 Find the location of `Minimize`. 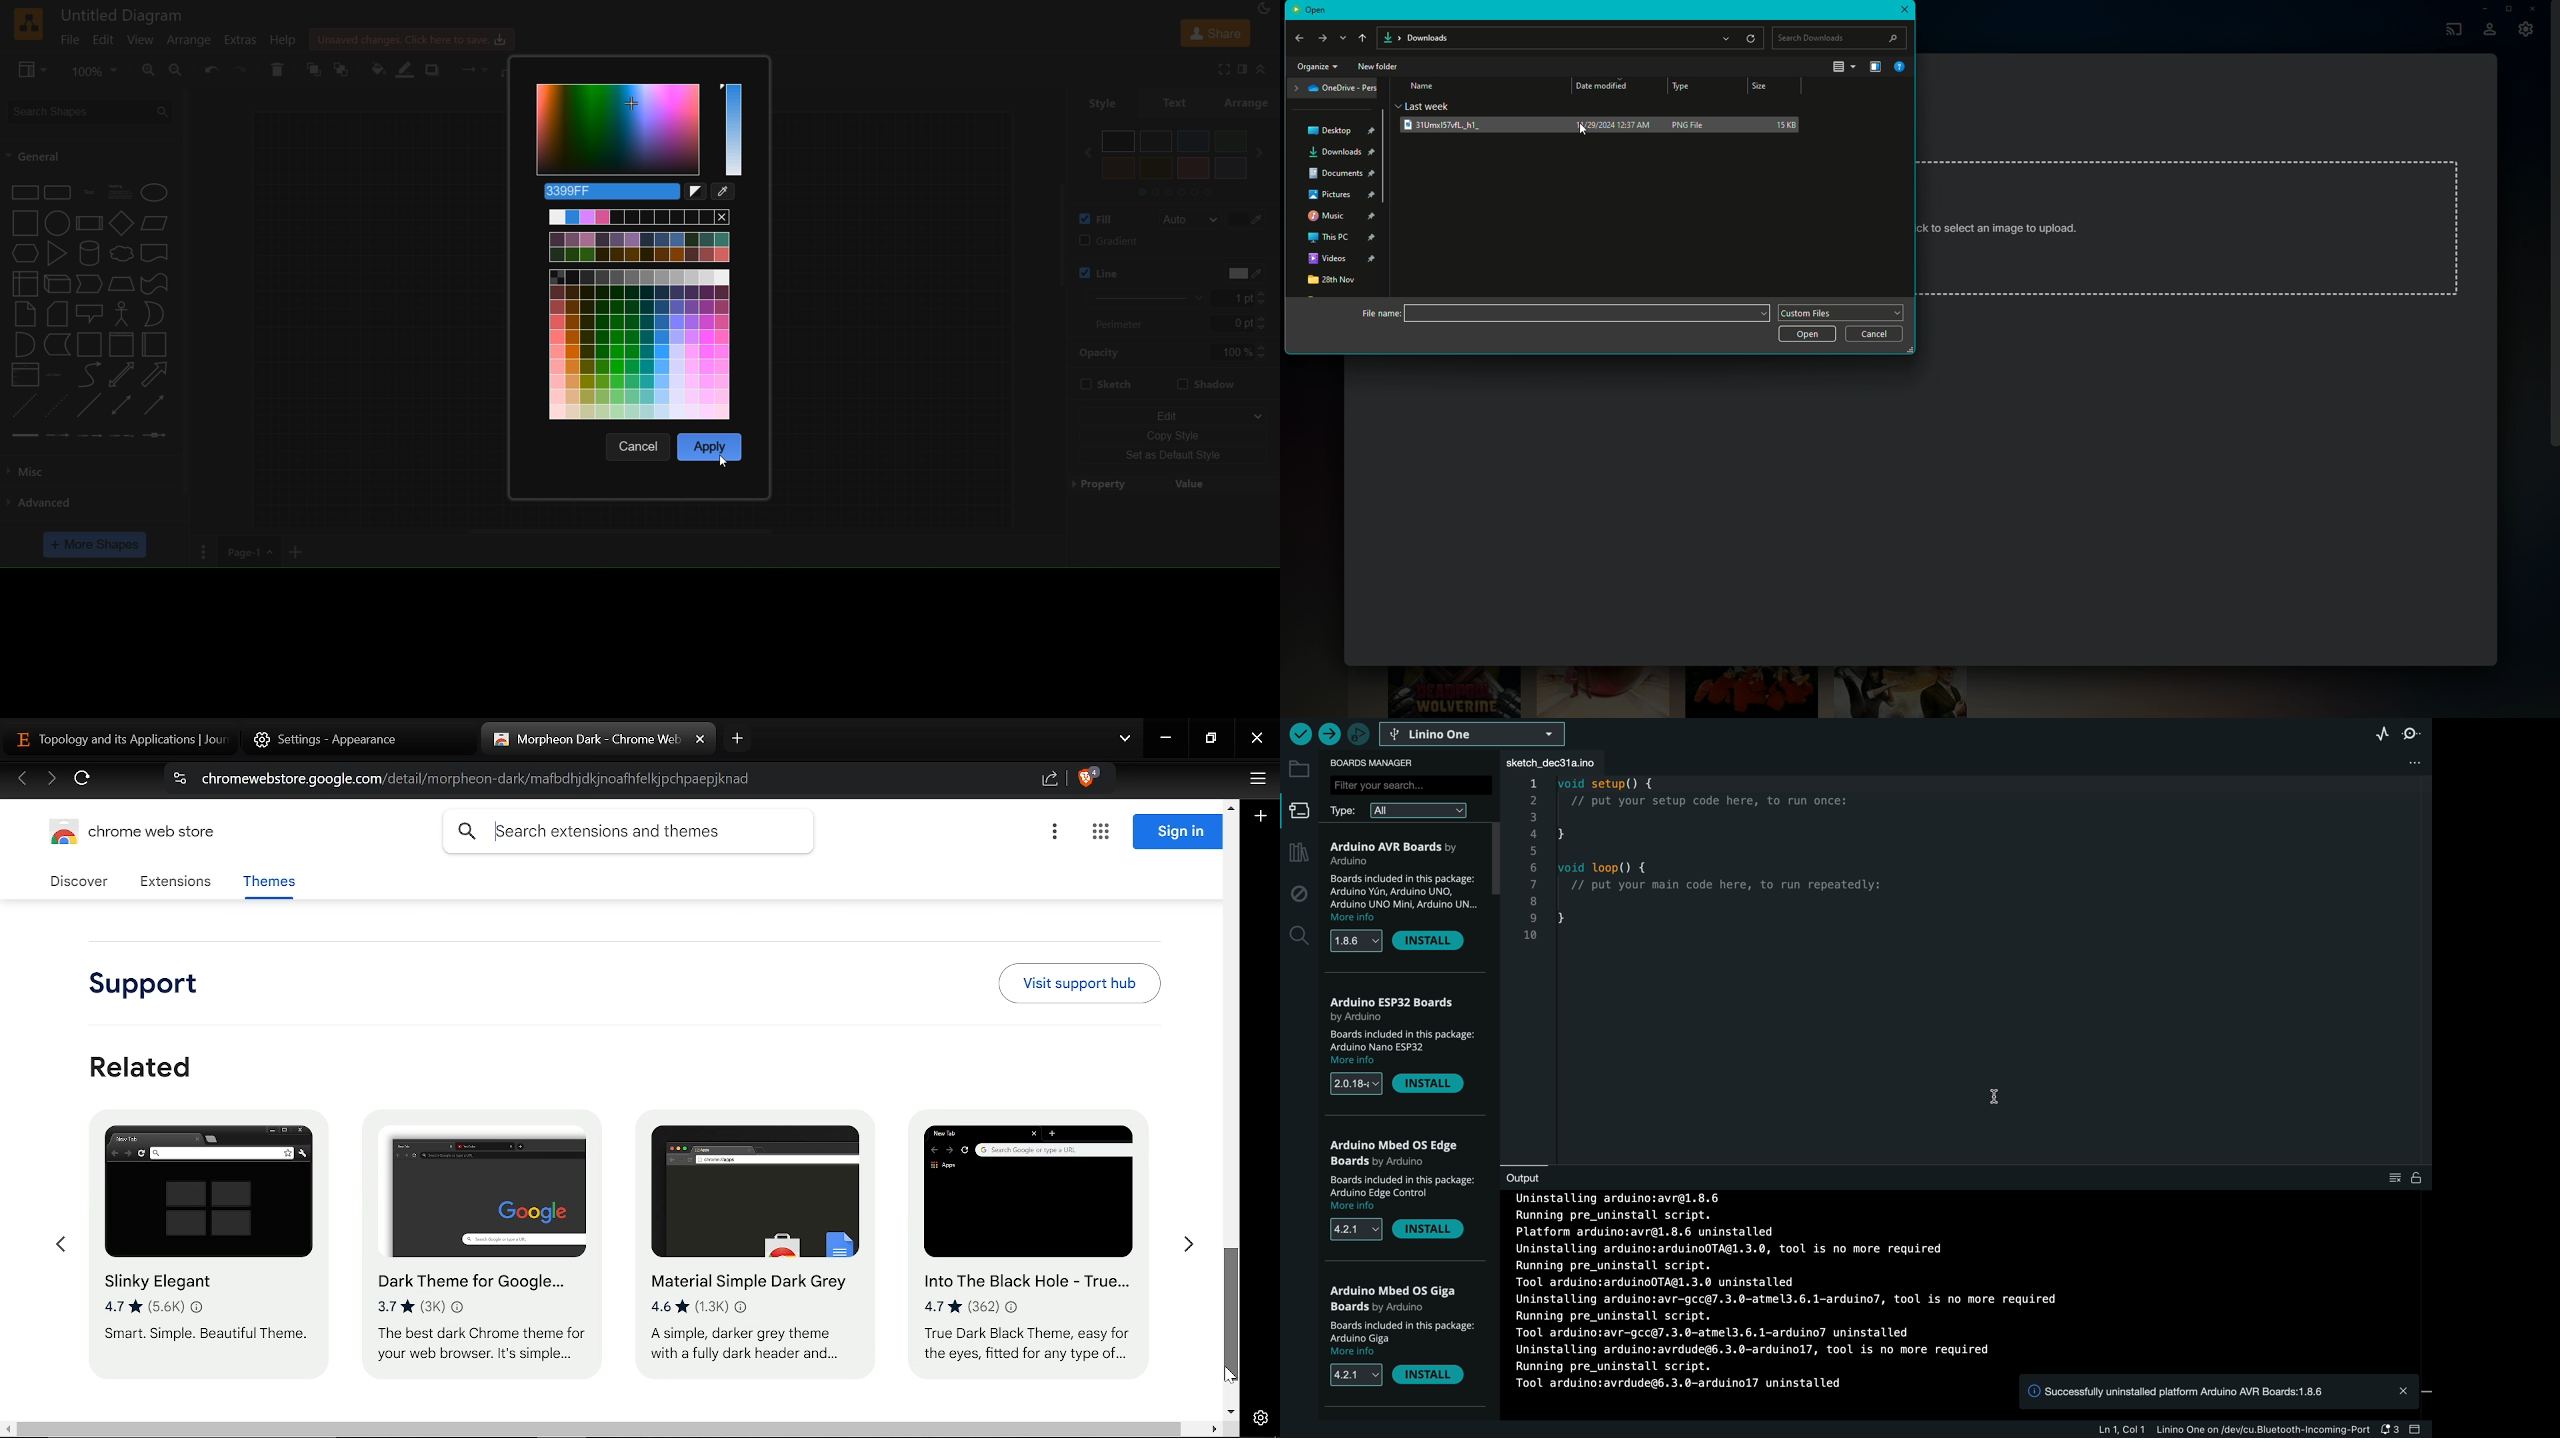

Minimize is located at coordinates (2481, 9).